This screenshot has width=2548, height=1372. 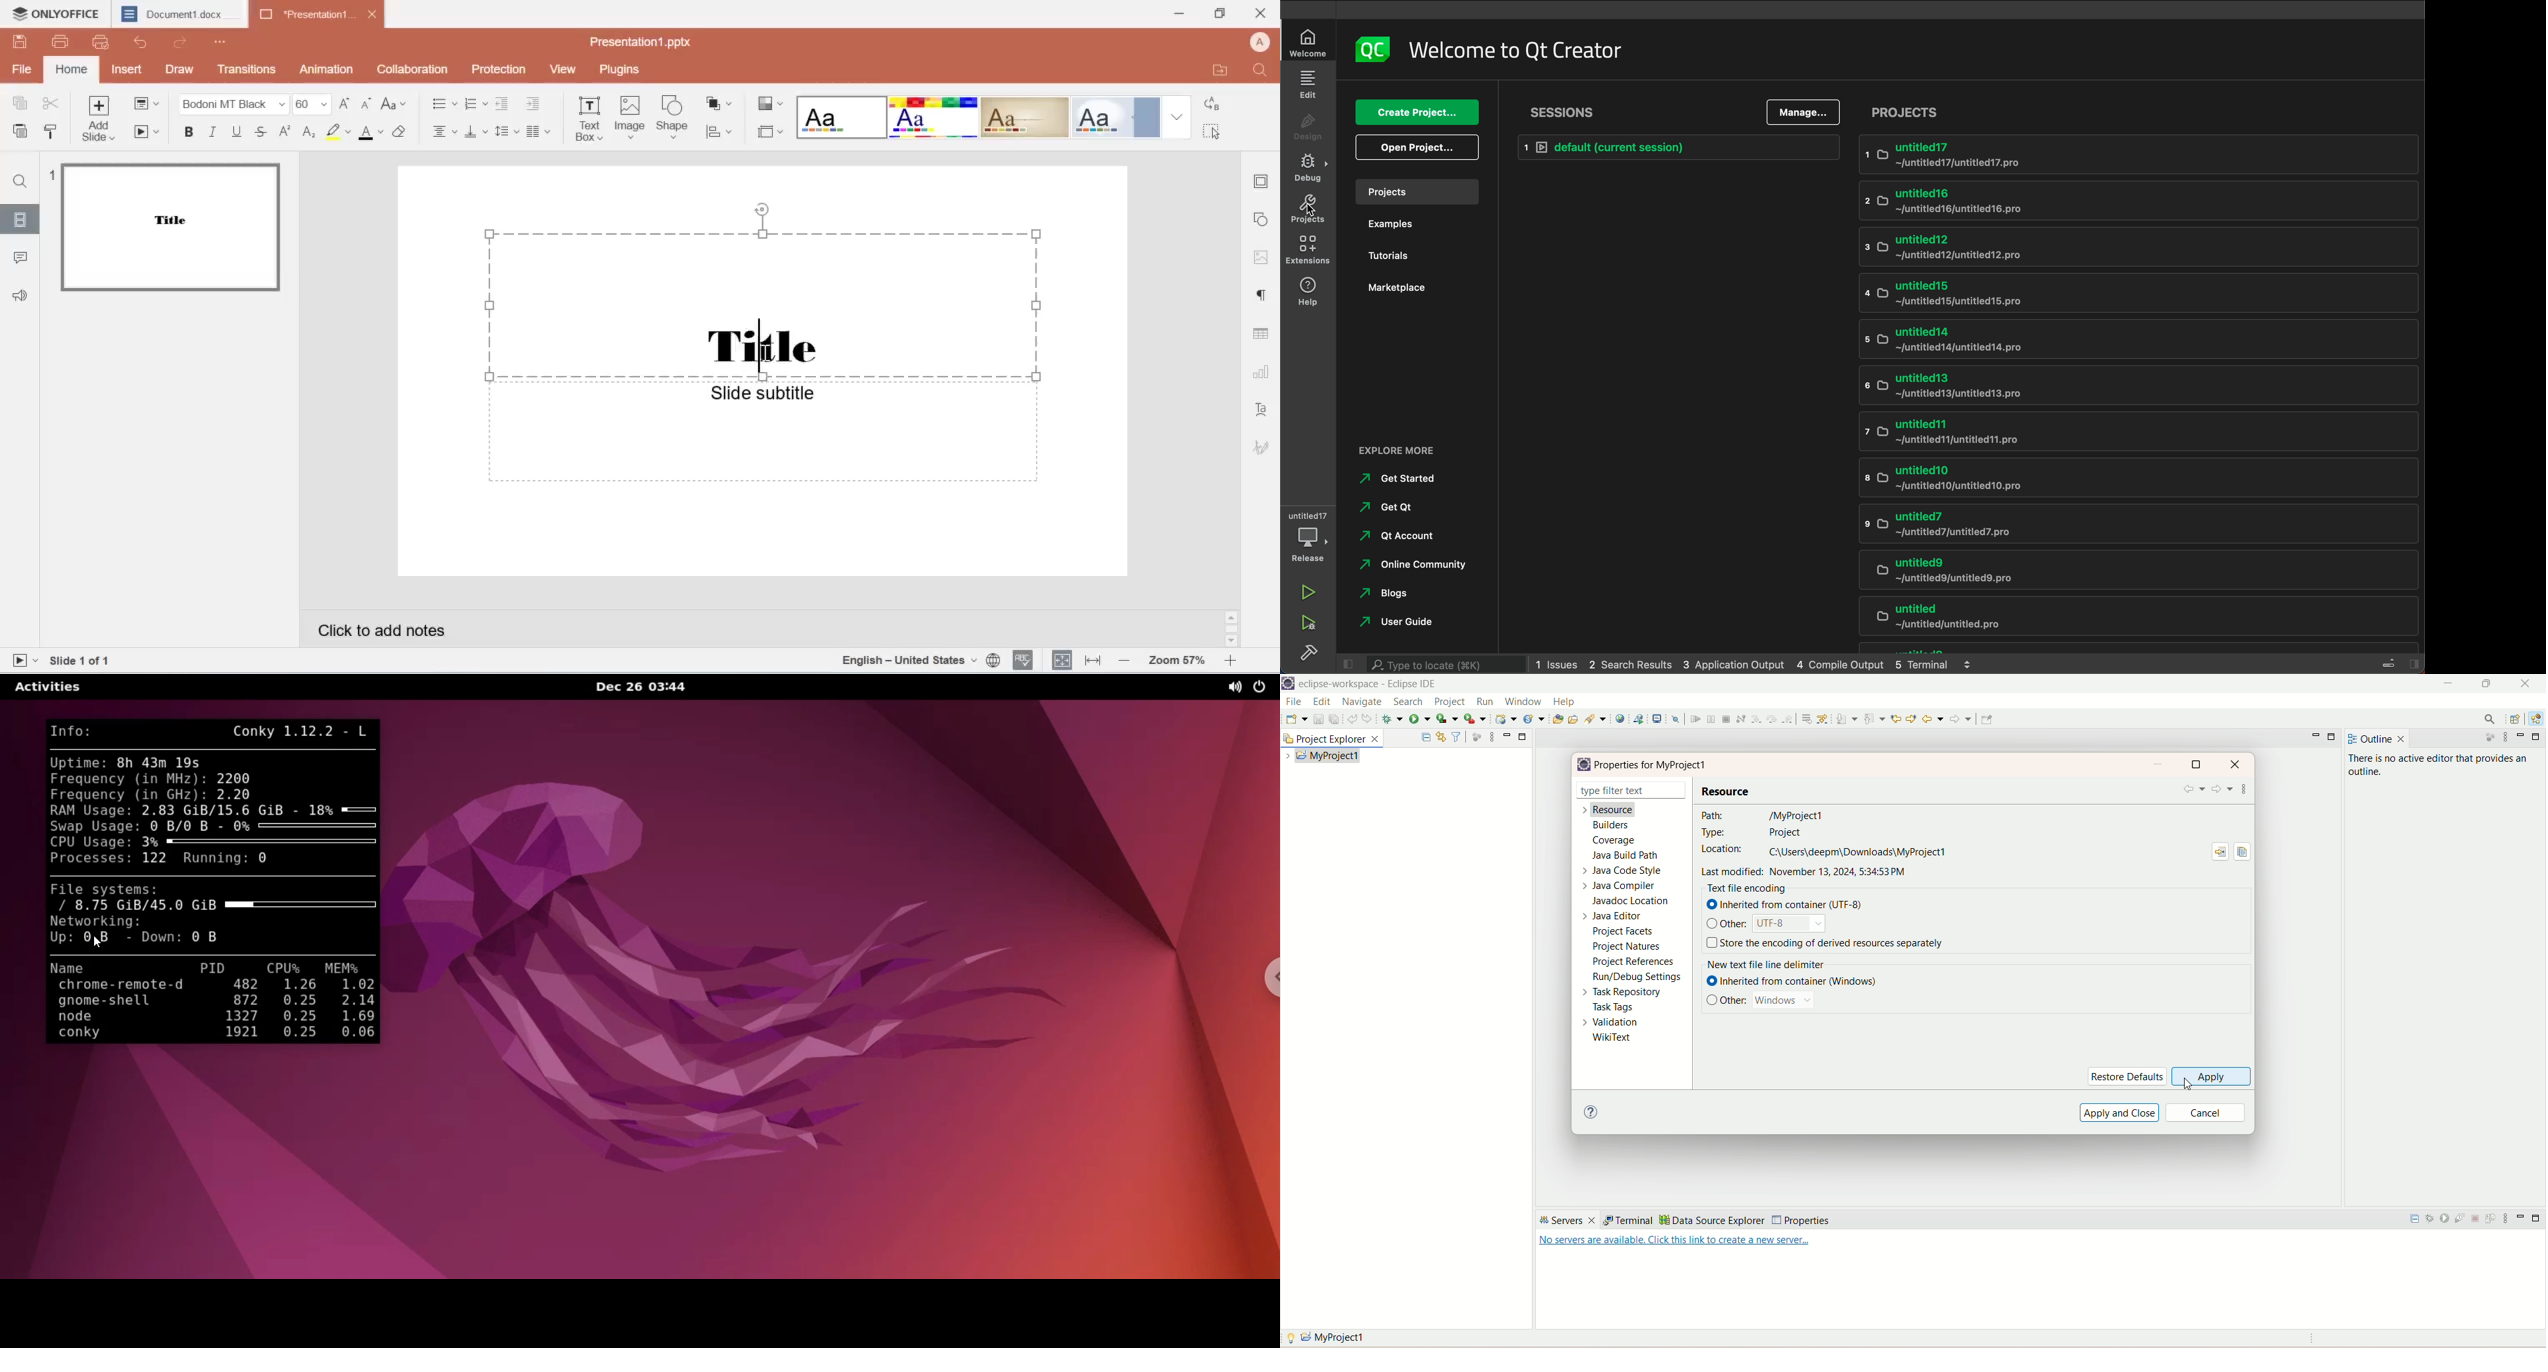 What do you see at coordinates (506, 131) in the screenshot?
I see `line spacing` at bounding box center [506, 131].